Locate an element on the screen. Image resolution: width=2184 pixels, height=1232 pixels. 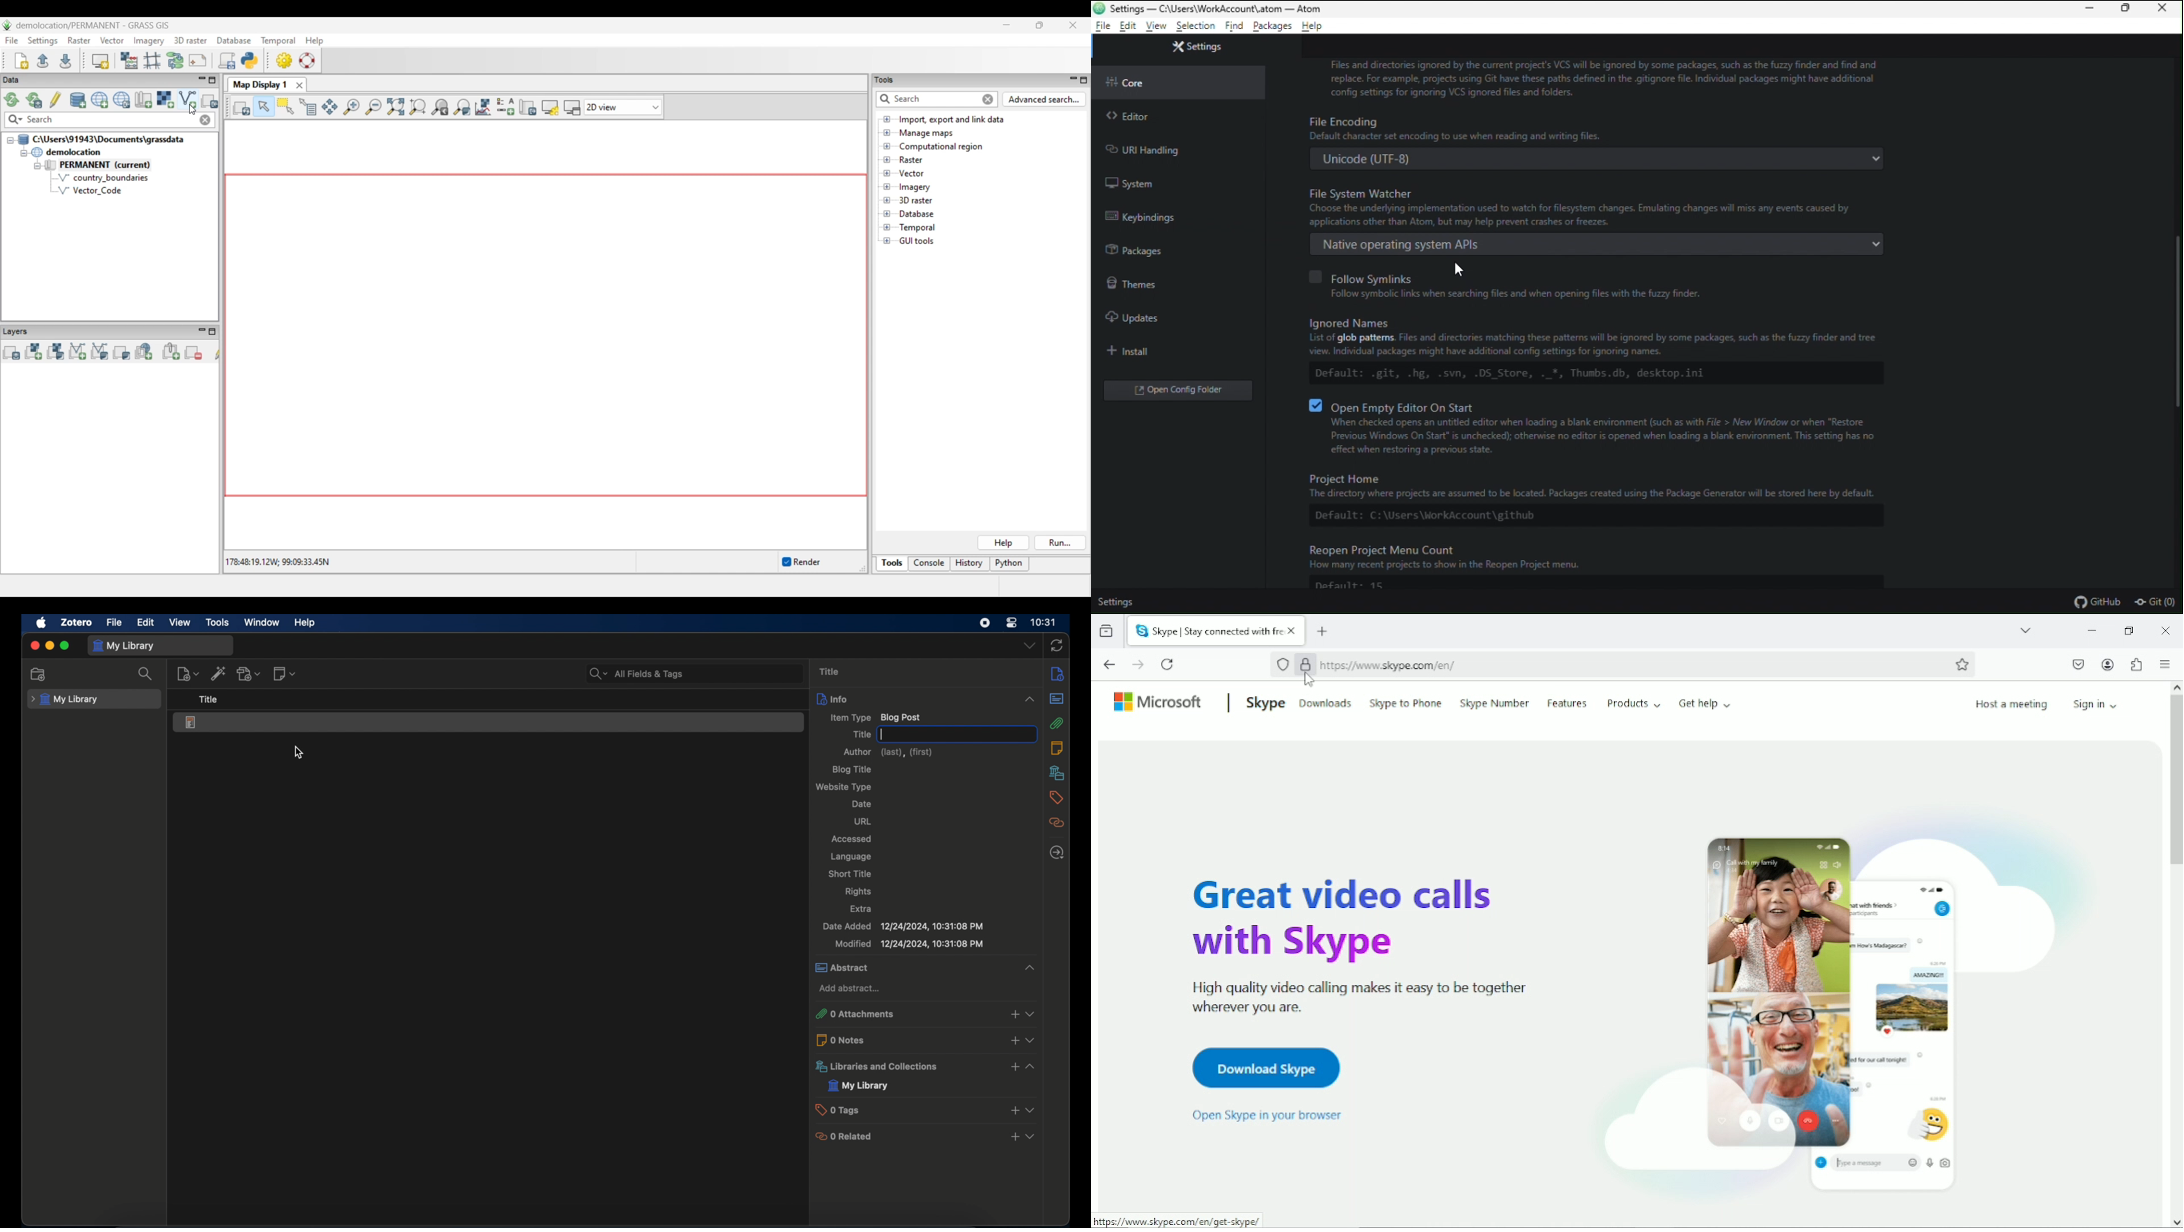
add attachments is located at coordinates (250, 674).